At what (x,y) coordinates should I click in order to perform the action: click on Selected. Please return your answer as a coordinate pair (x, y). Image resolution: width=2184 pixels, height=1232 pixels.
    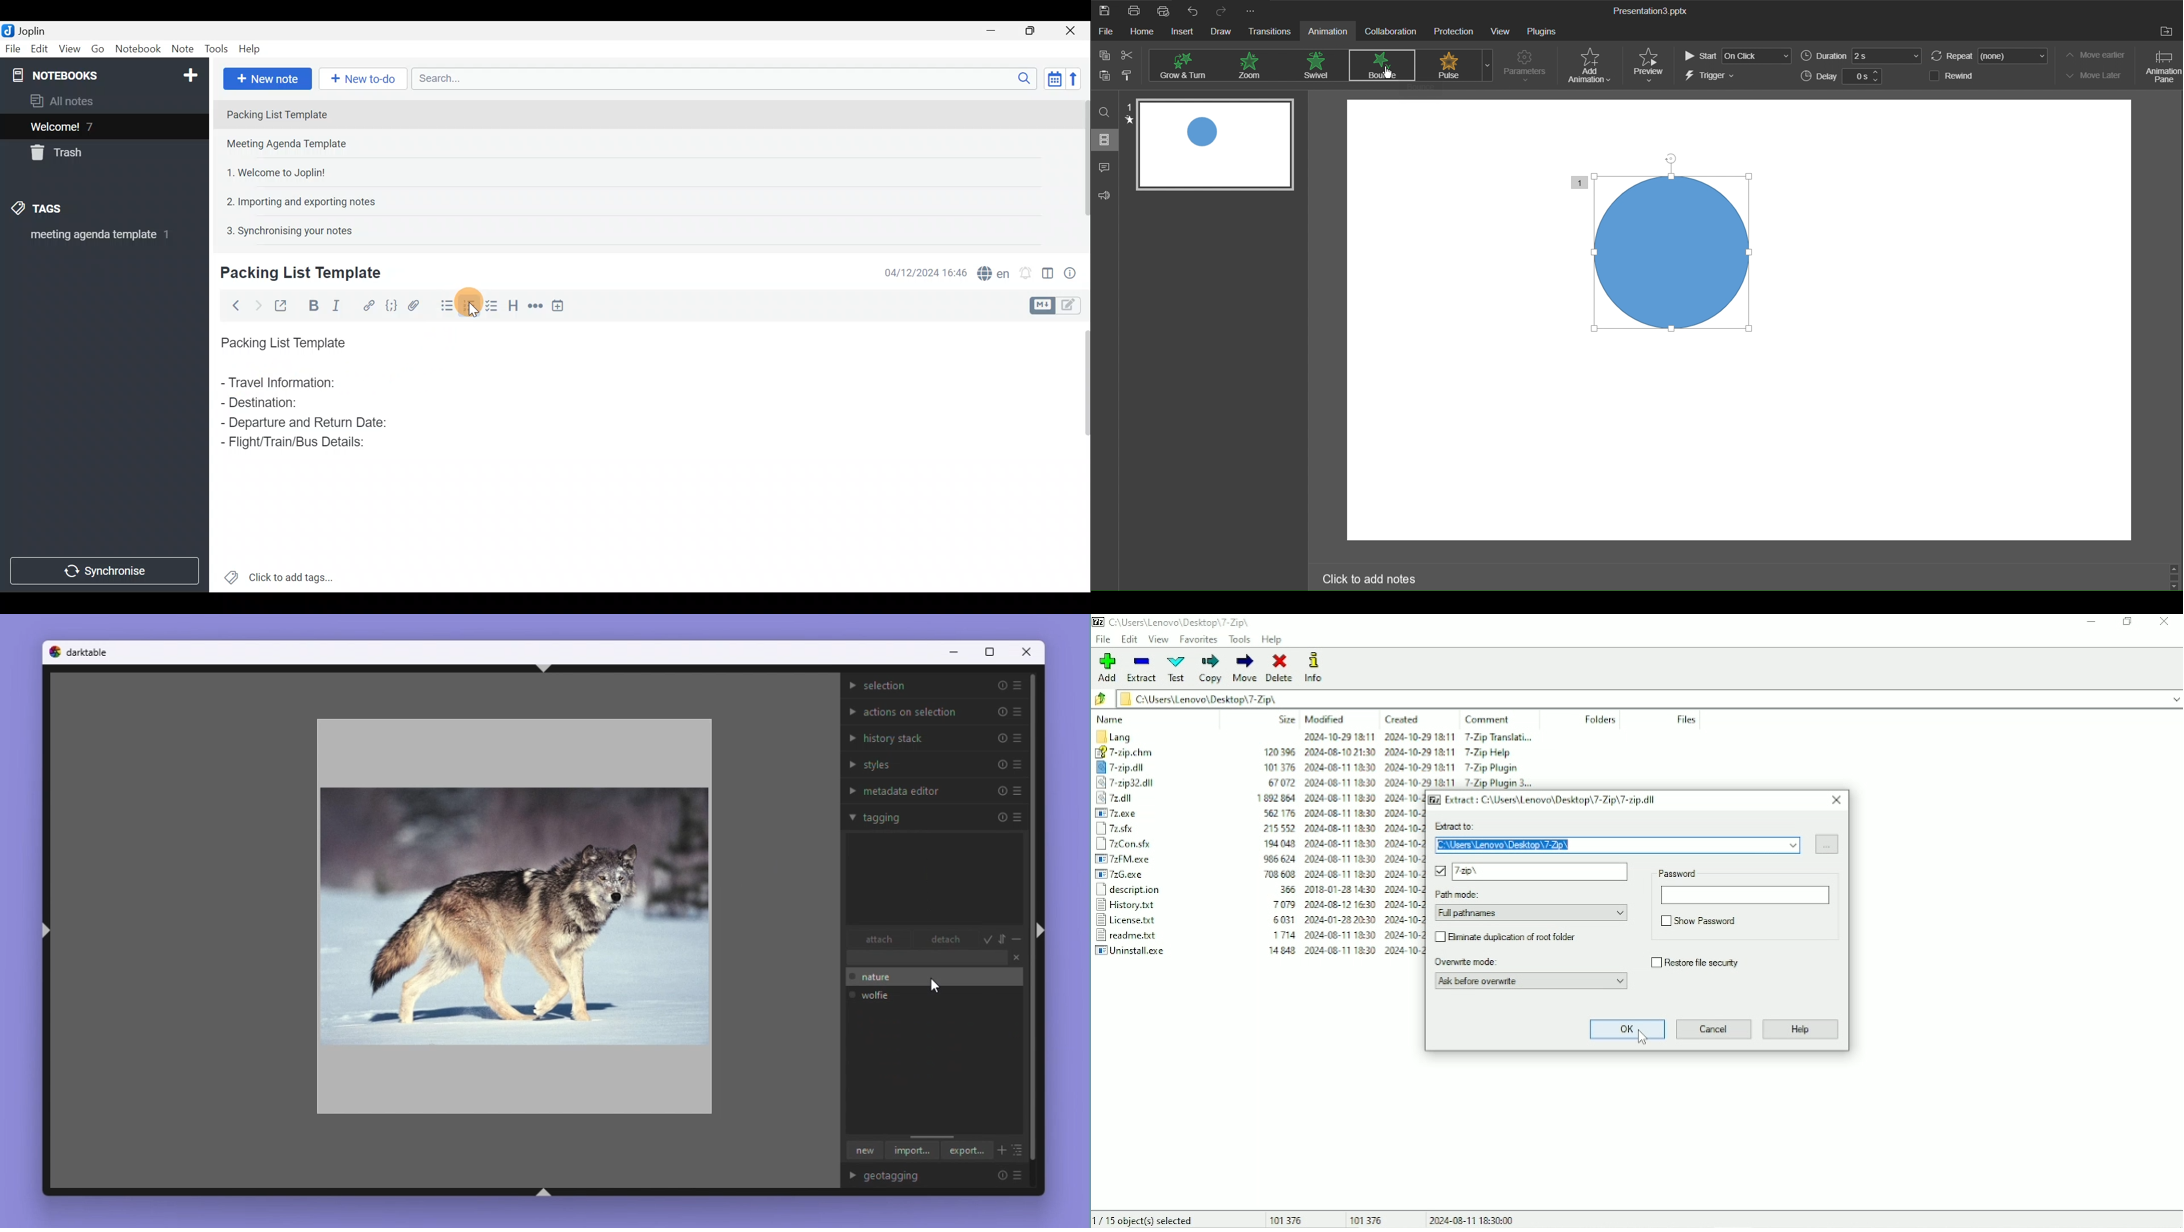
    Looking at the image, I should click on (1670, 248).